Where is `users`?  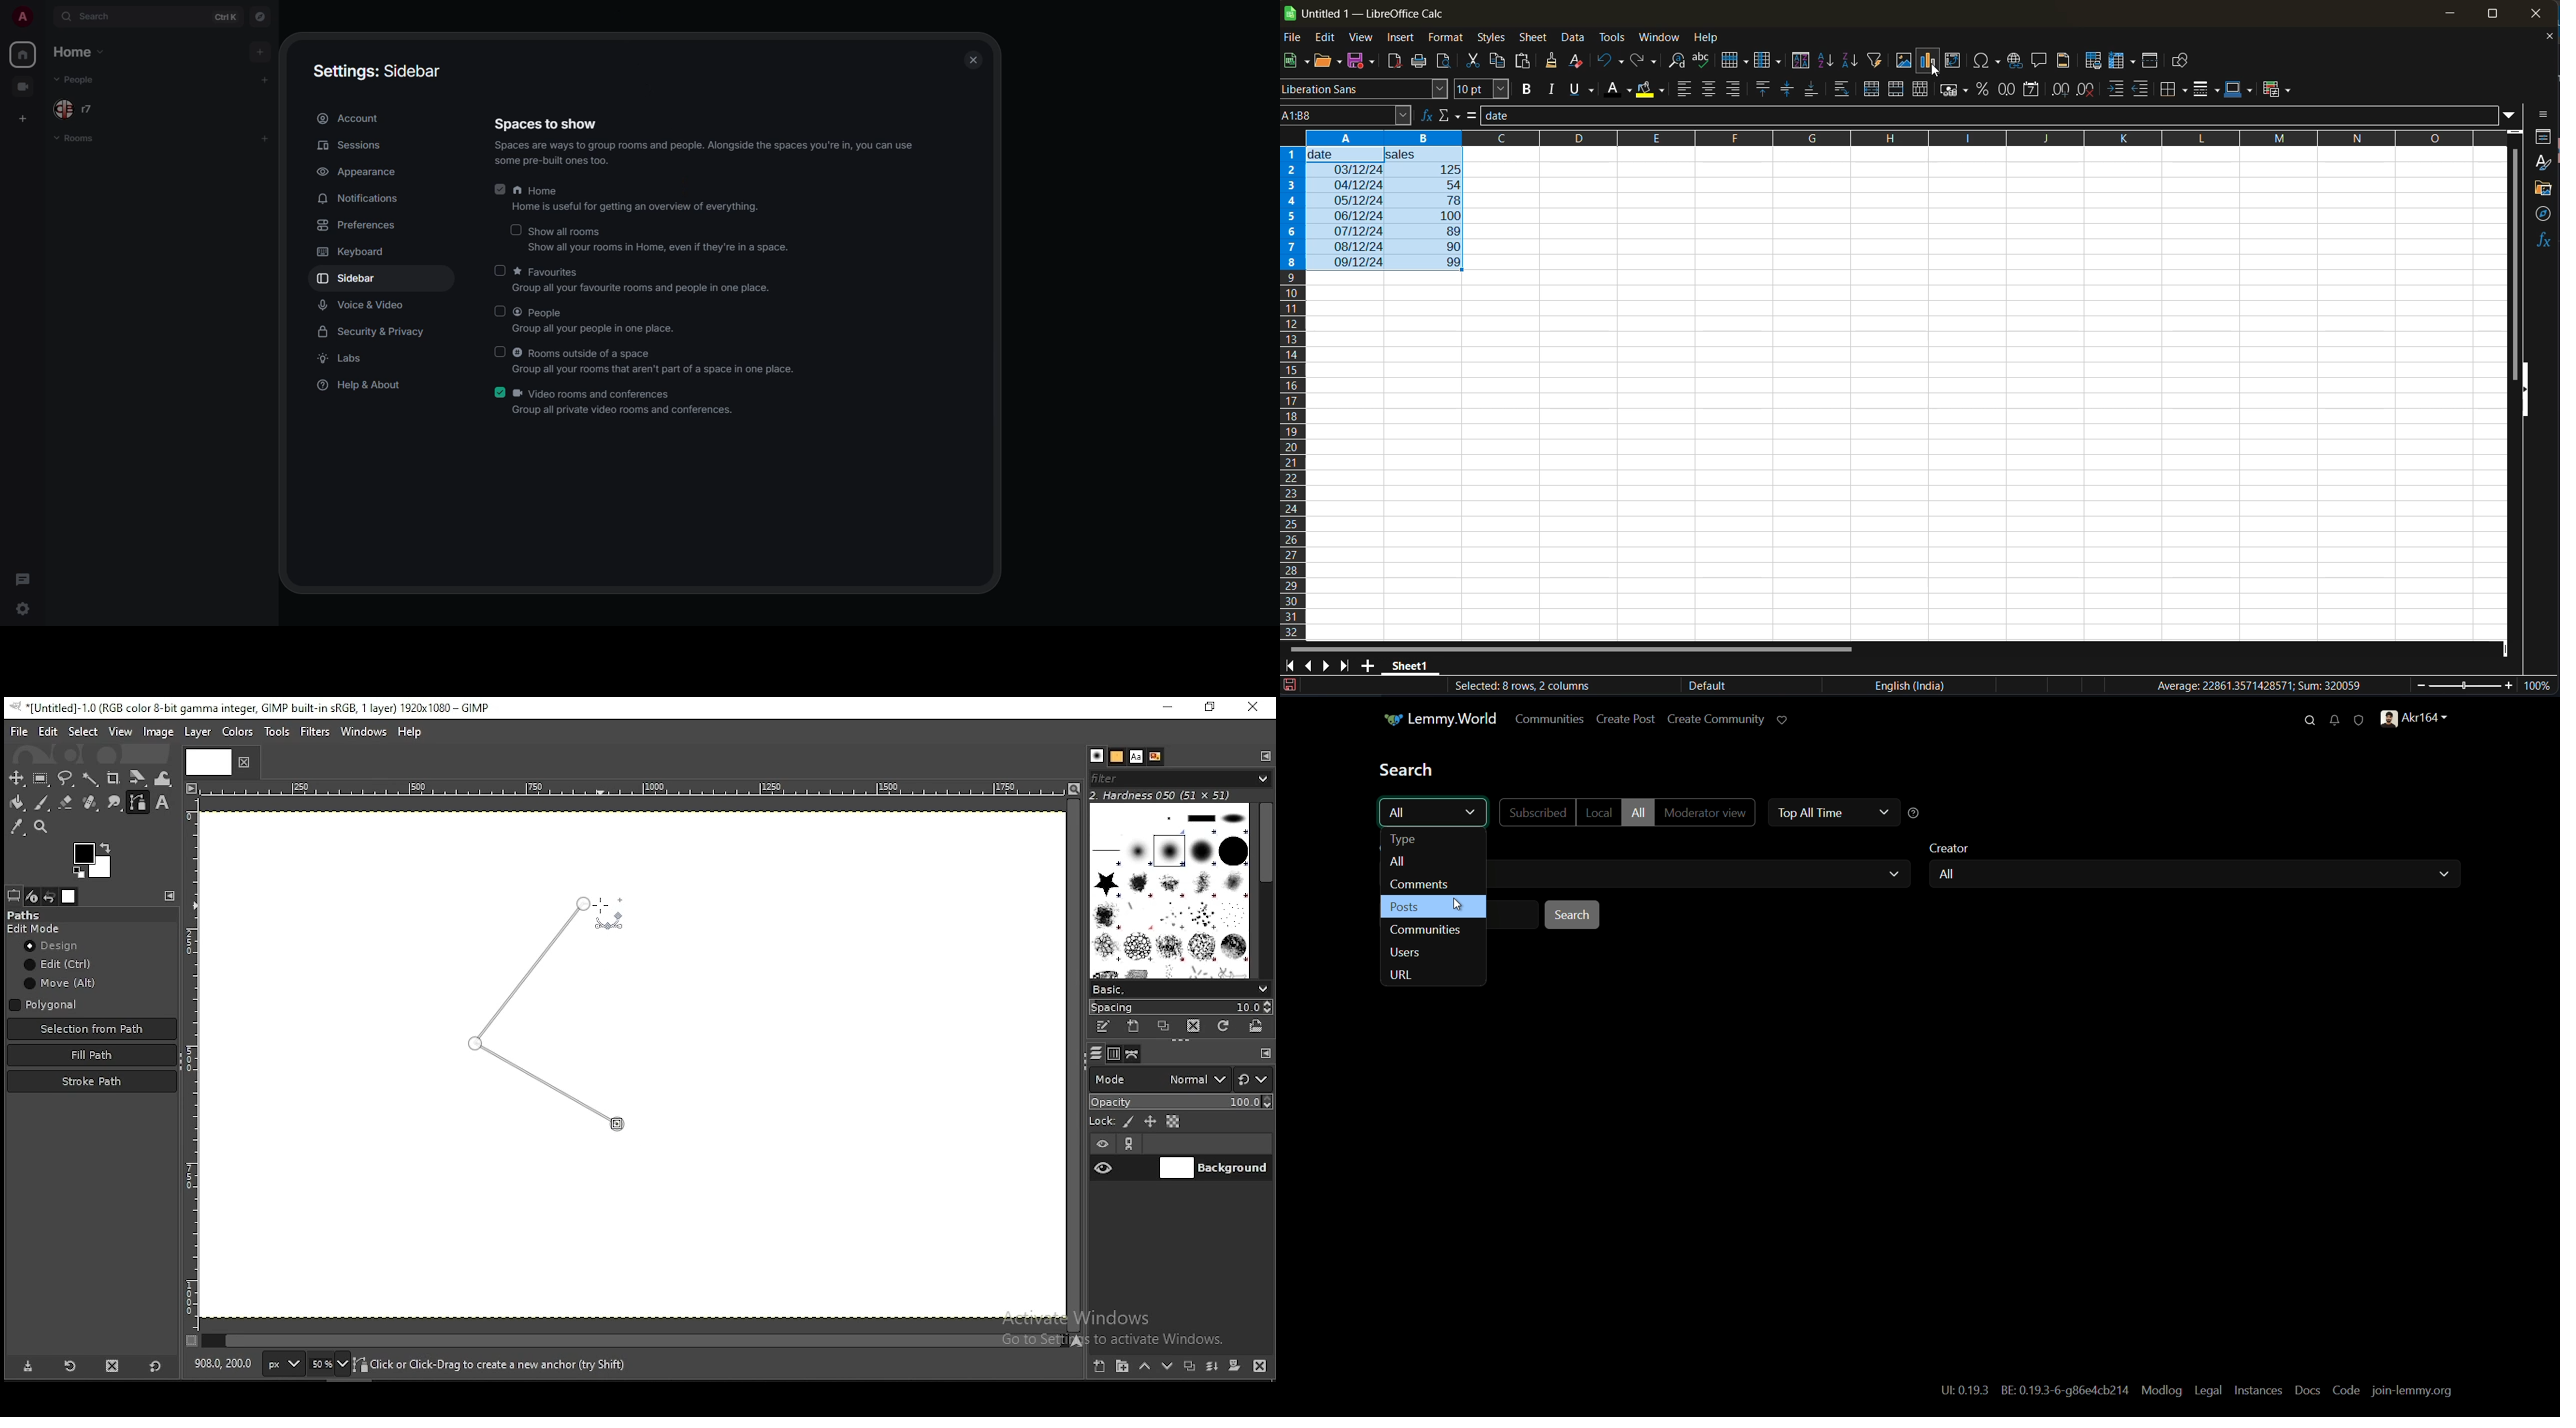 users is located at coordinates (1407, 954).